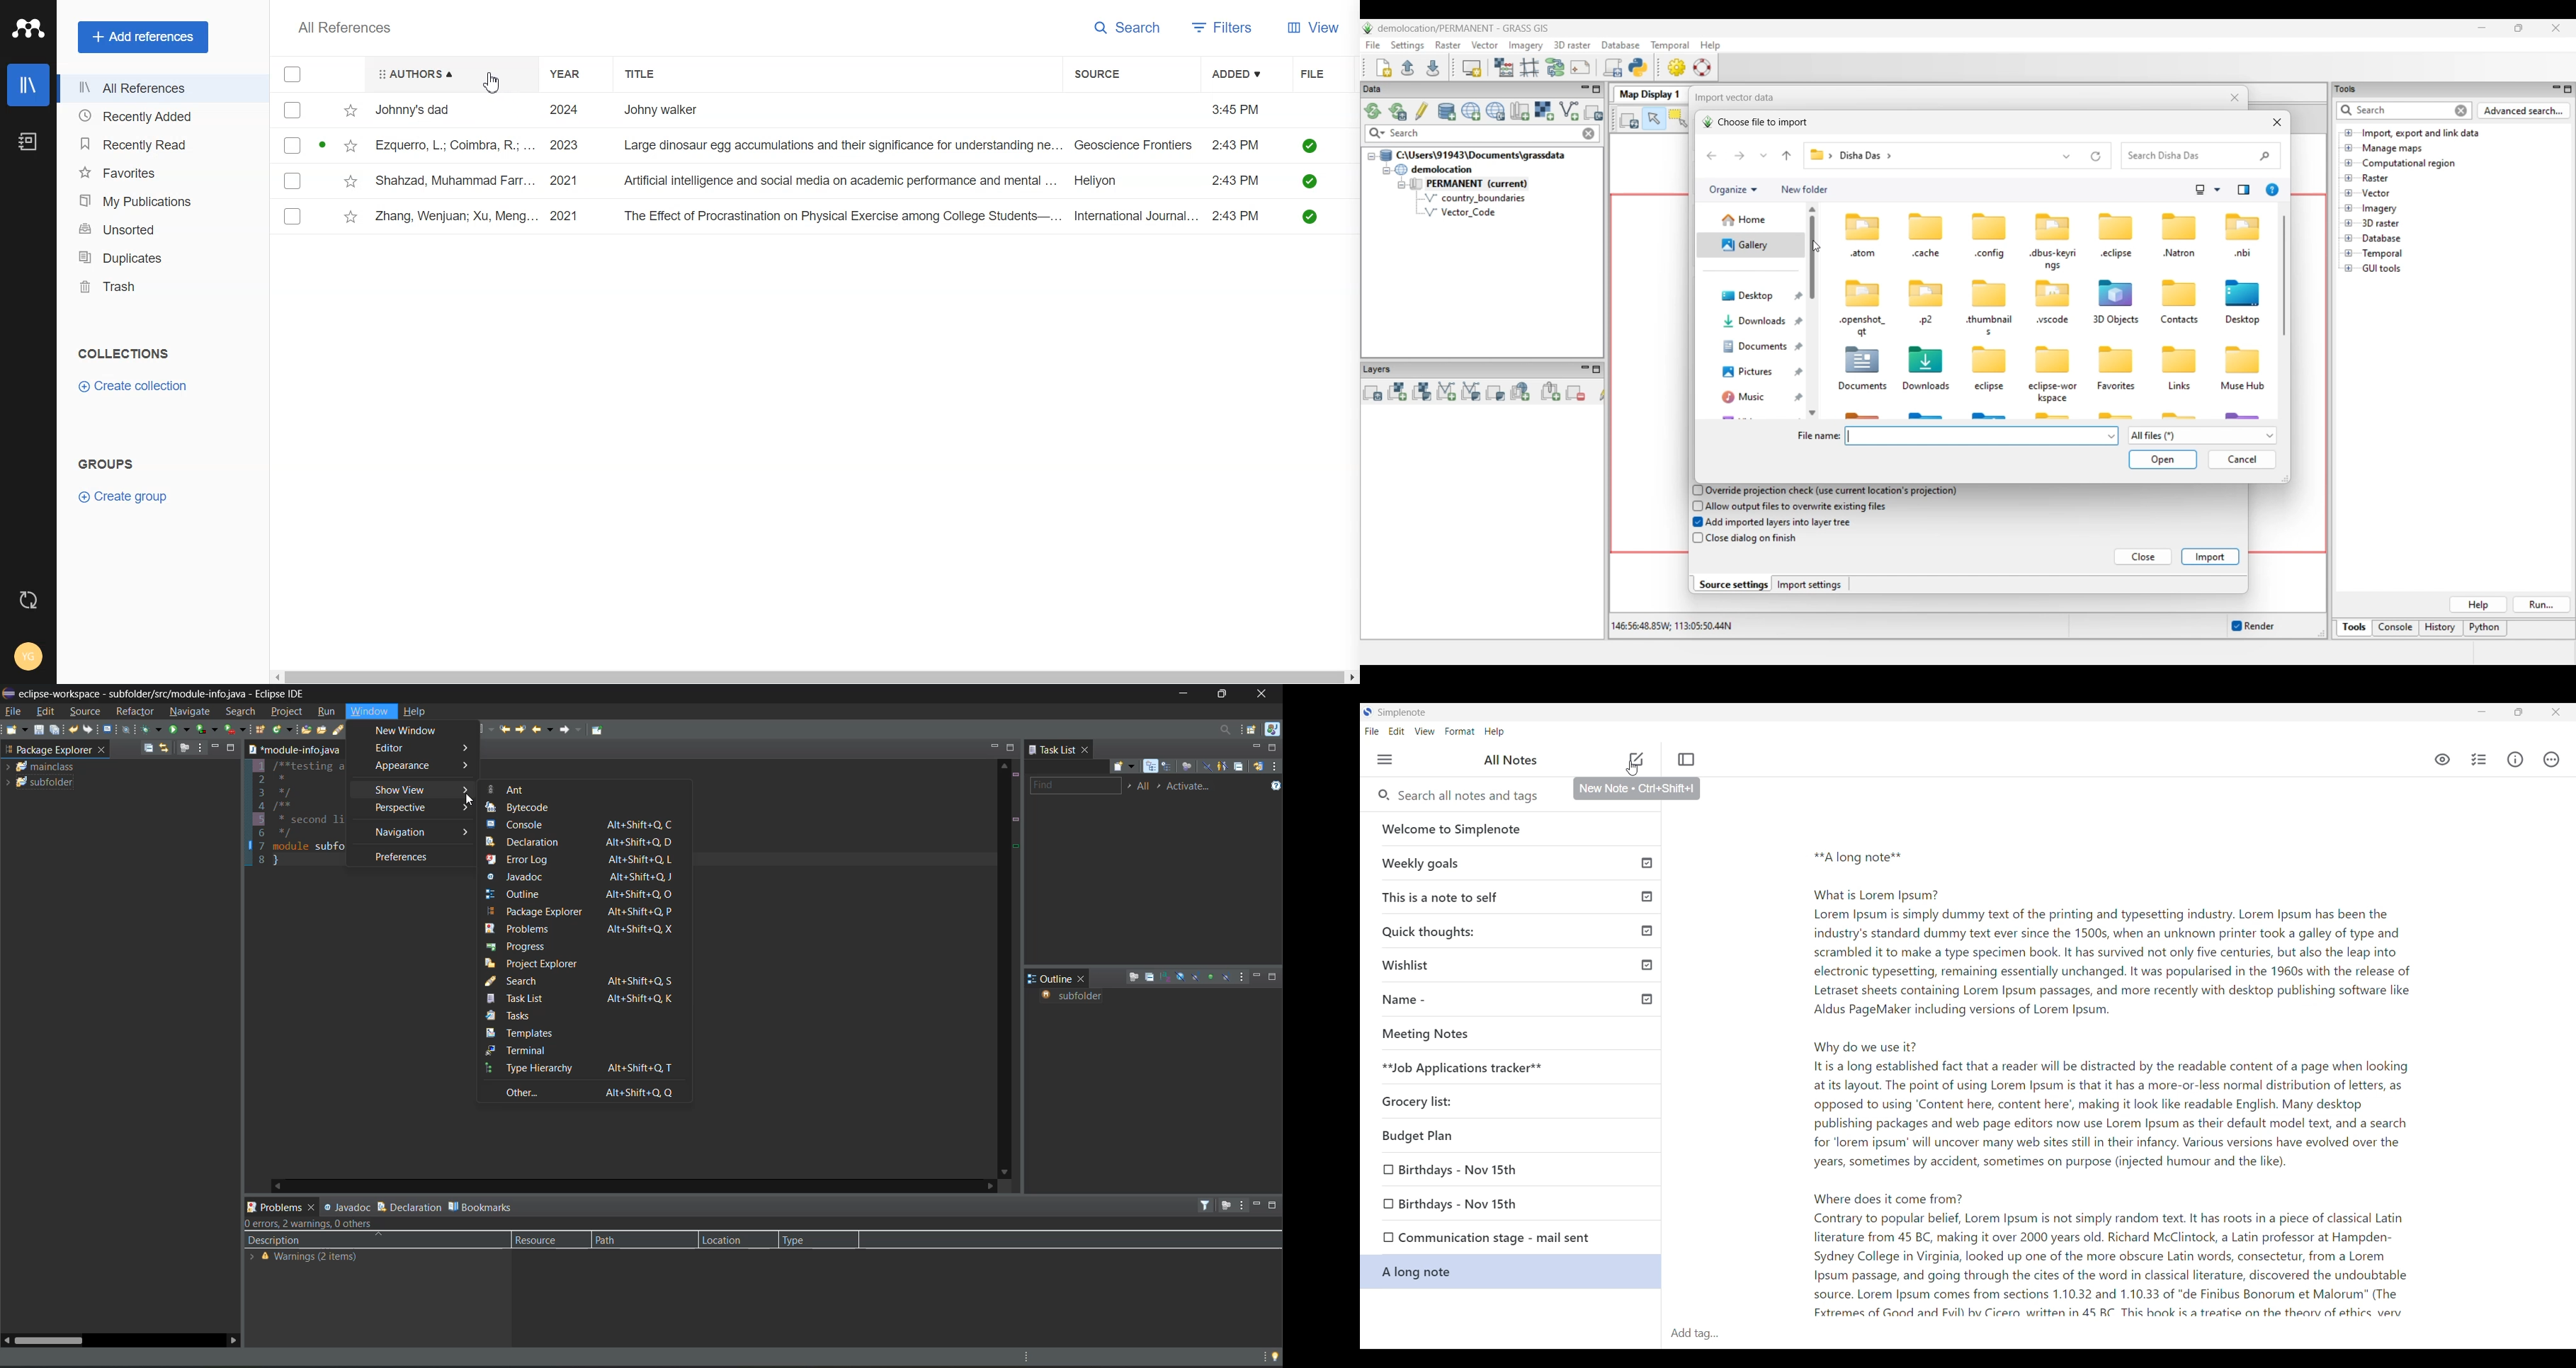 The width and height of the screenshot is (2576, 1372). Describe the element at coordinates (1274, 1205) in the screenshot. I see `maximize` at that location.